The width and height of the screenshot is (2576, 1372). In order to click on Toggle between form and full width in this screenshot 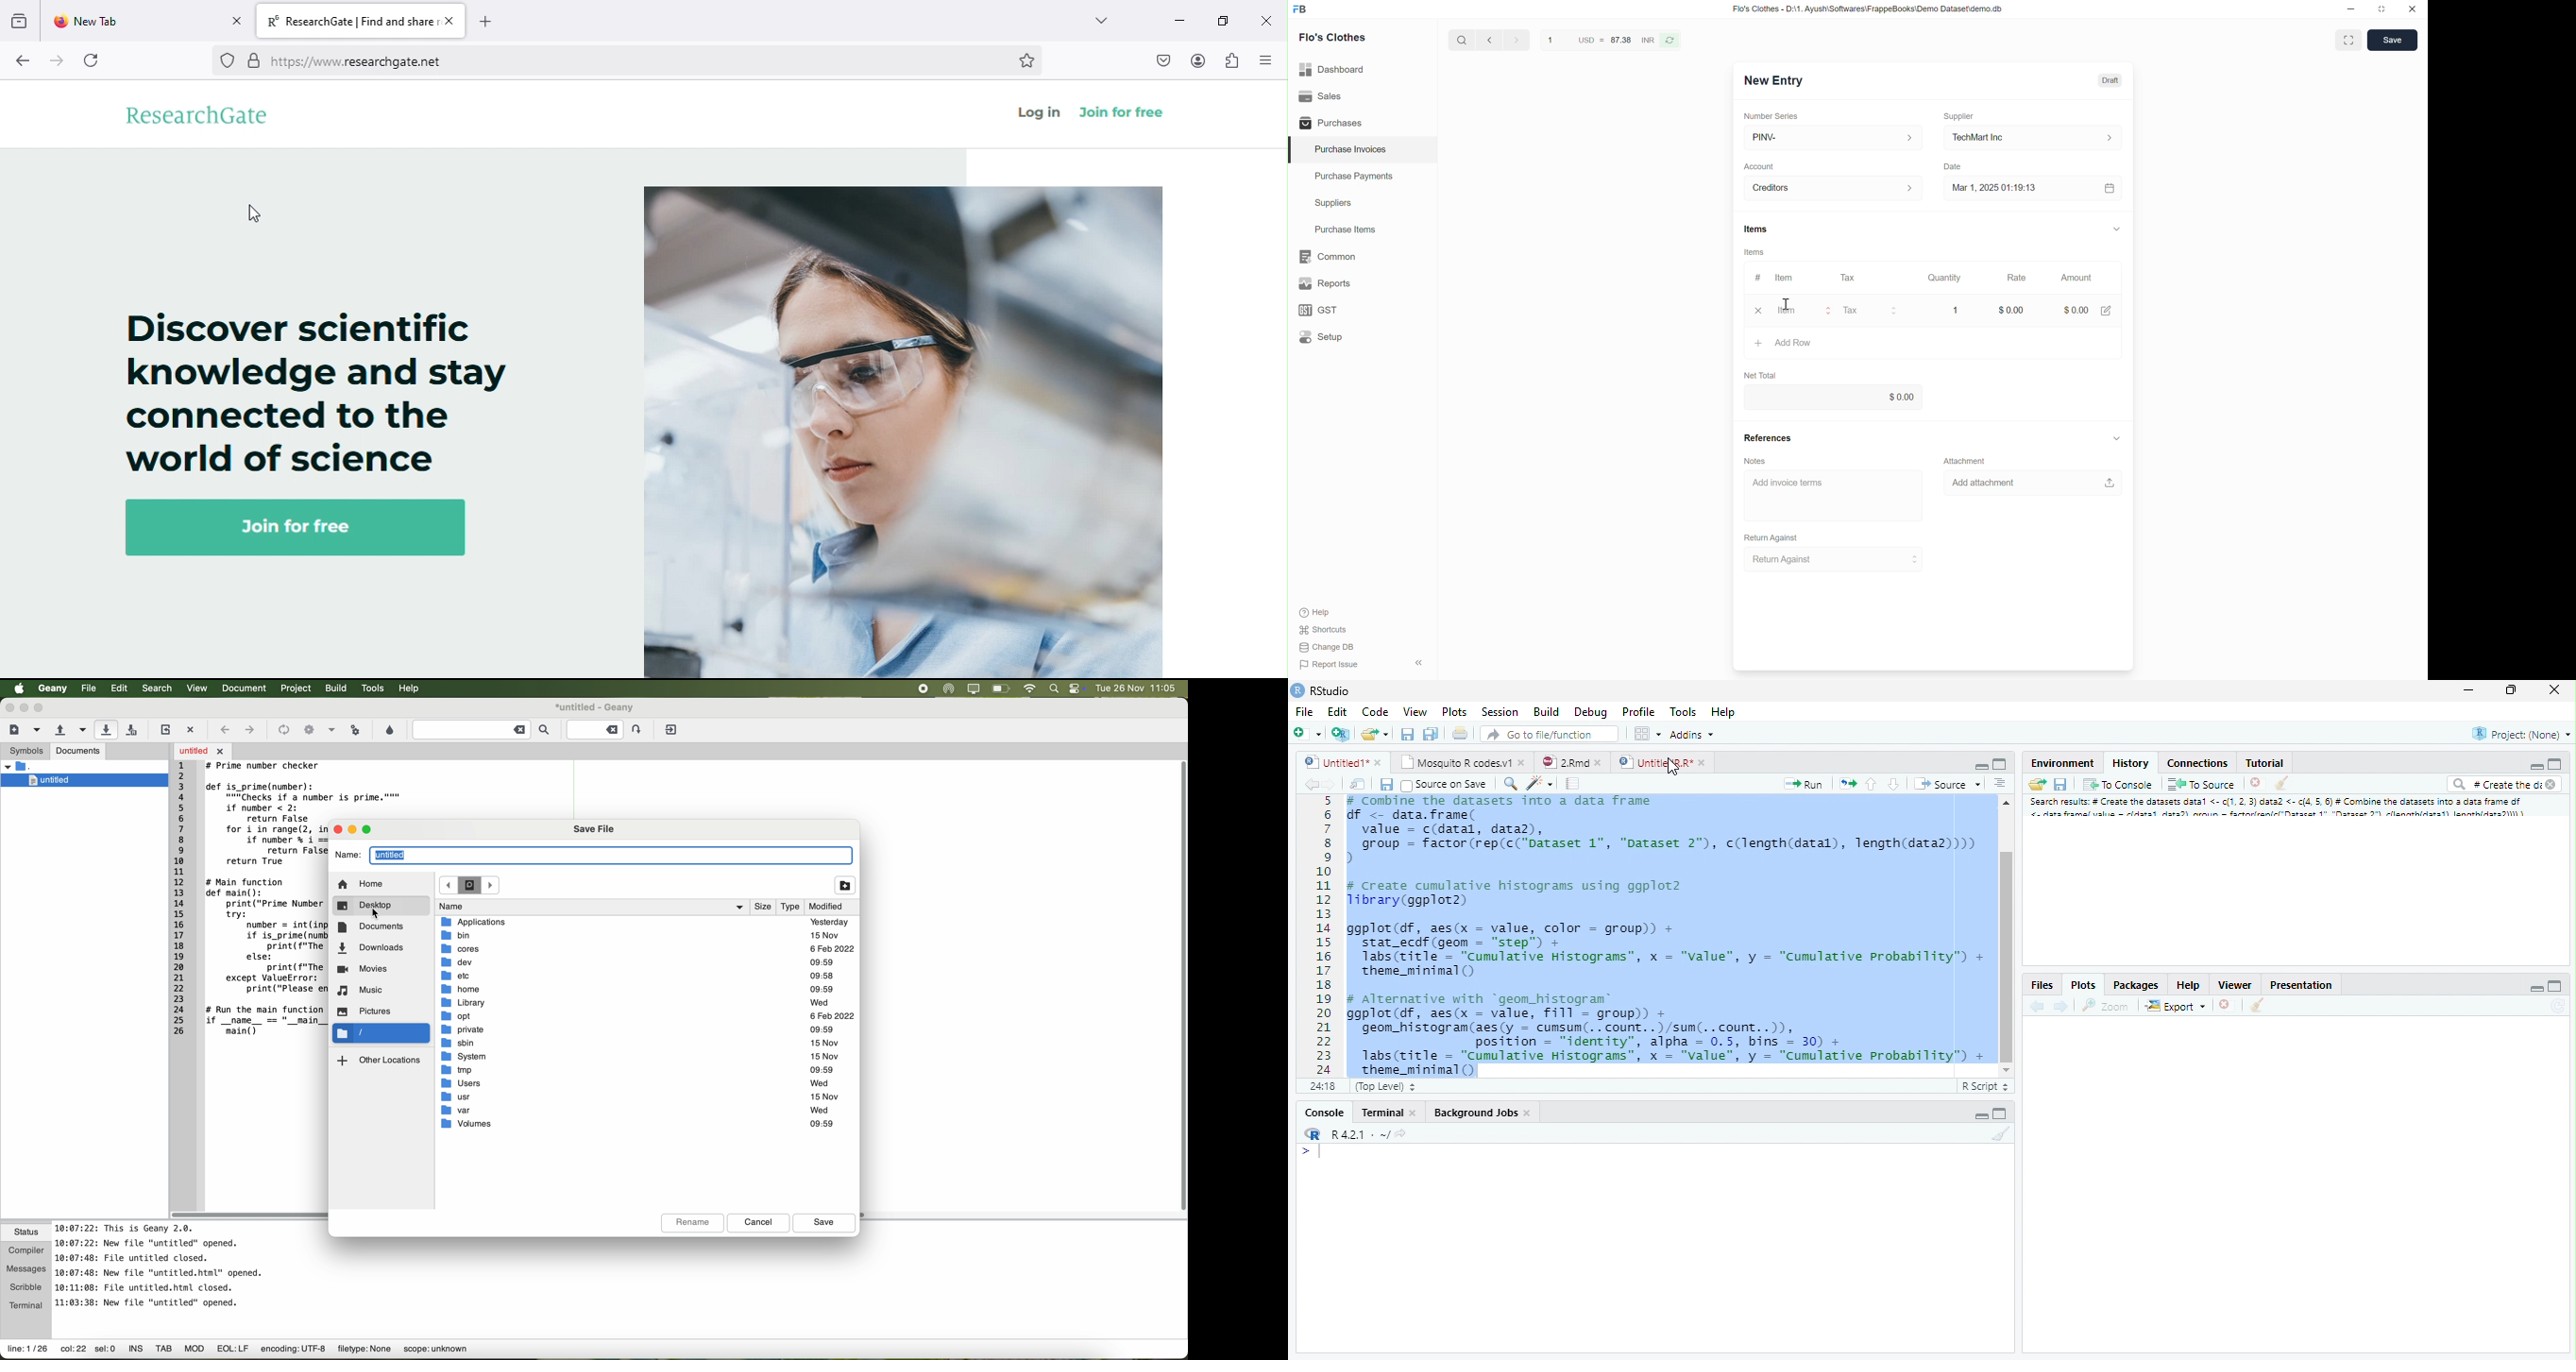, I will do `click(2348, 40)`.